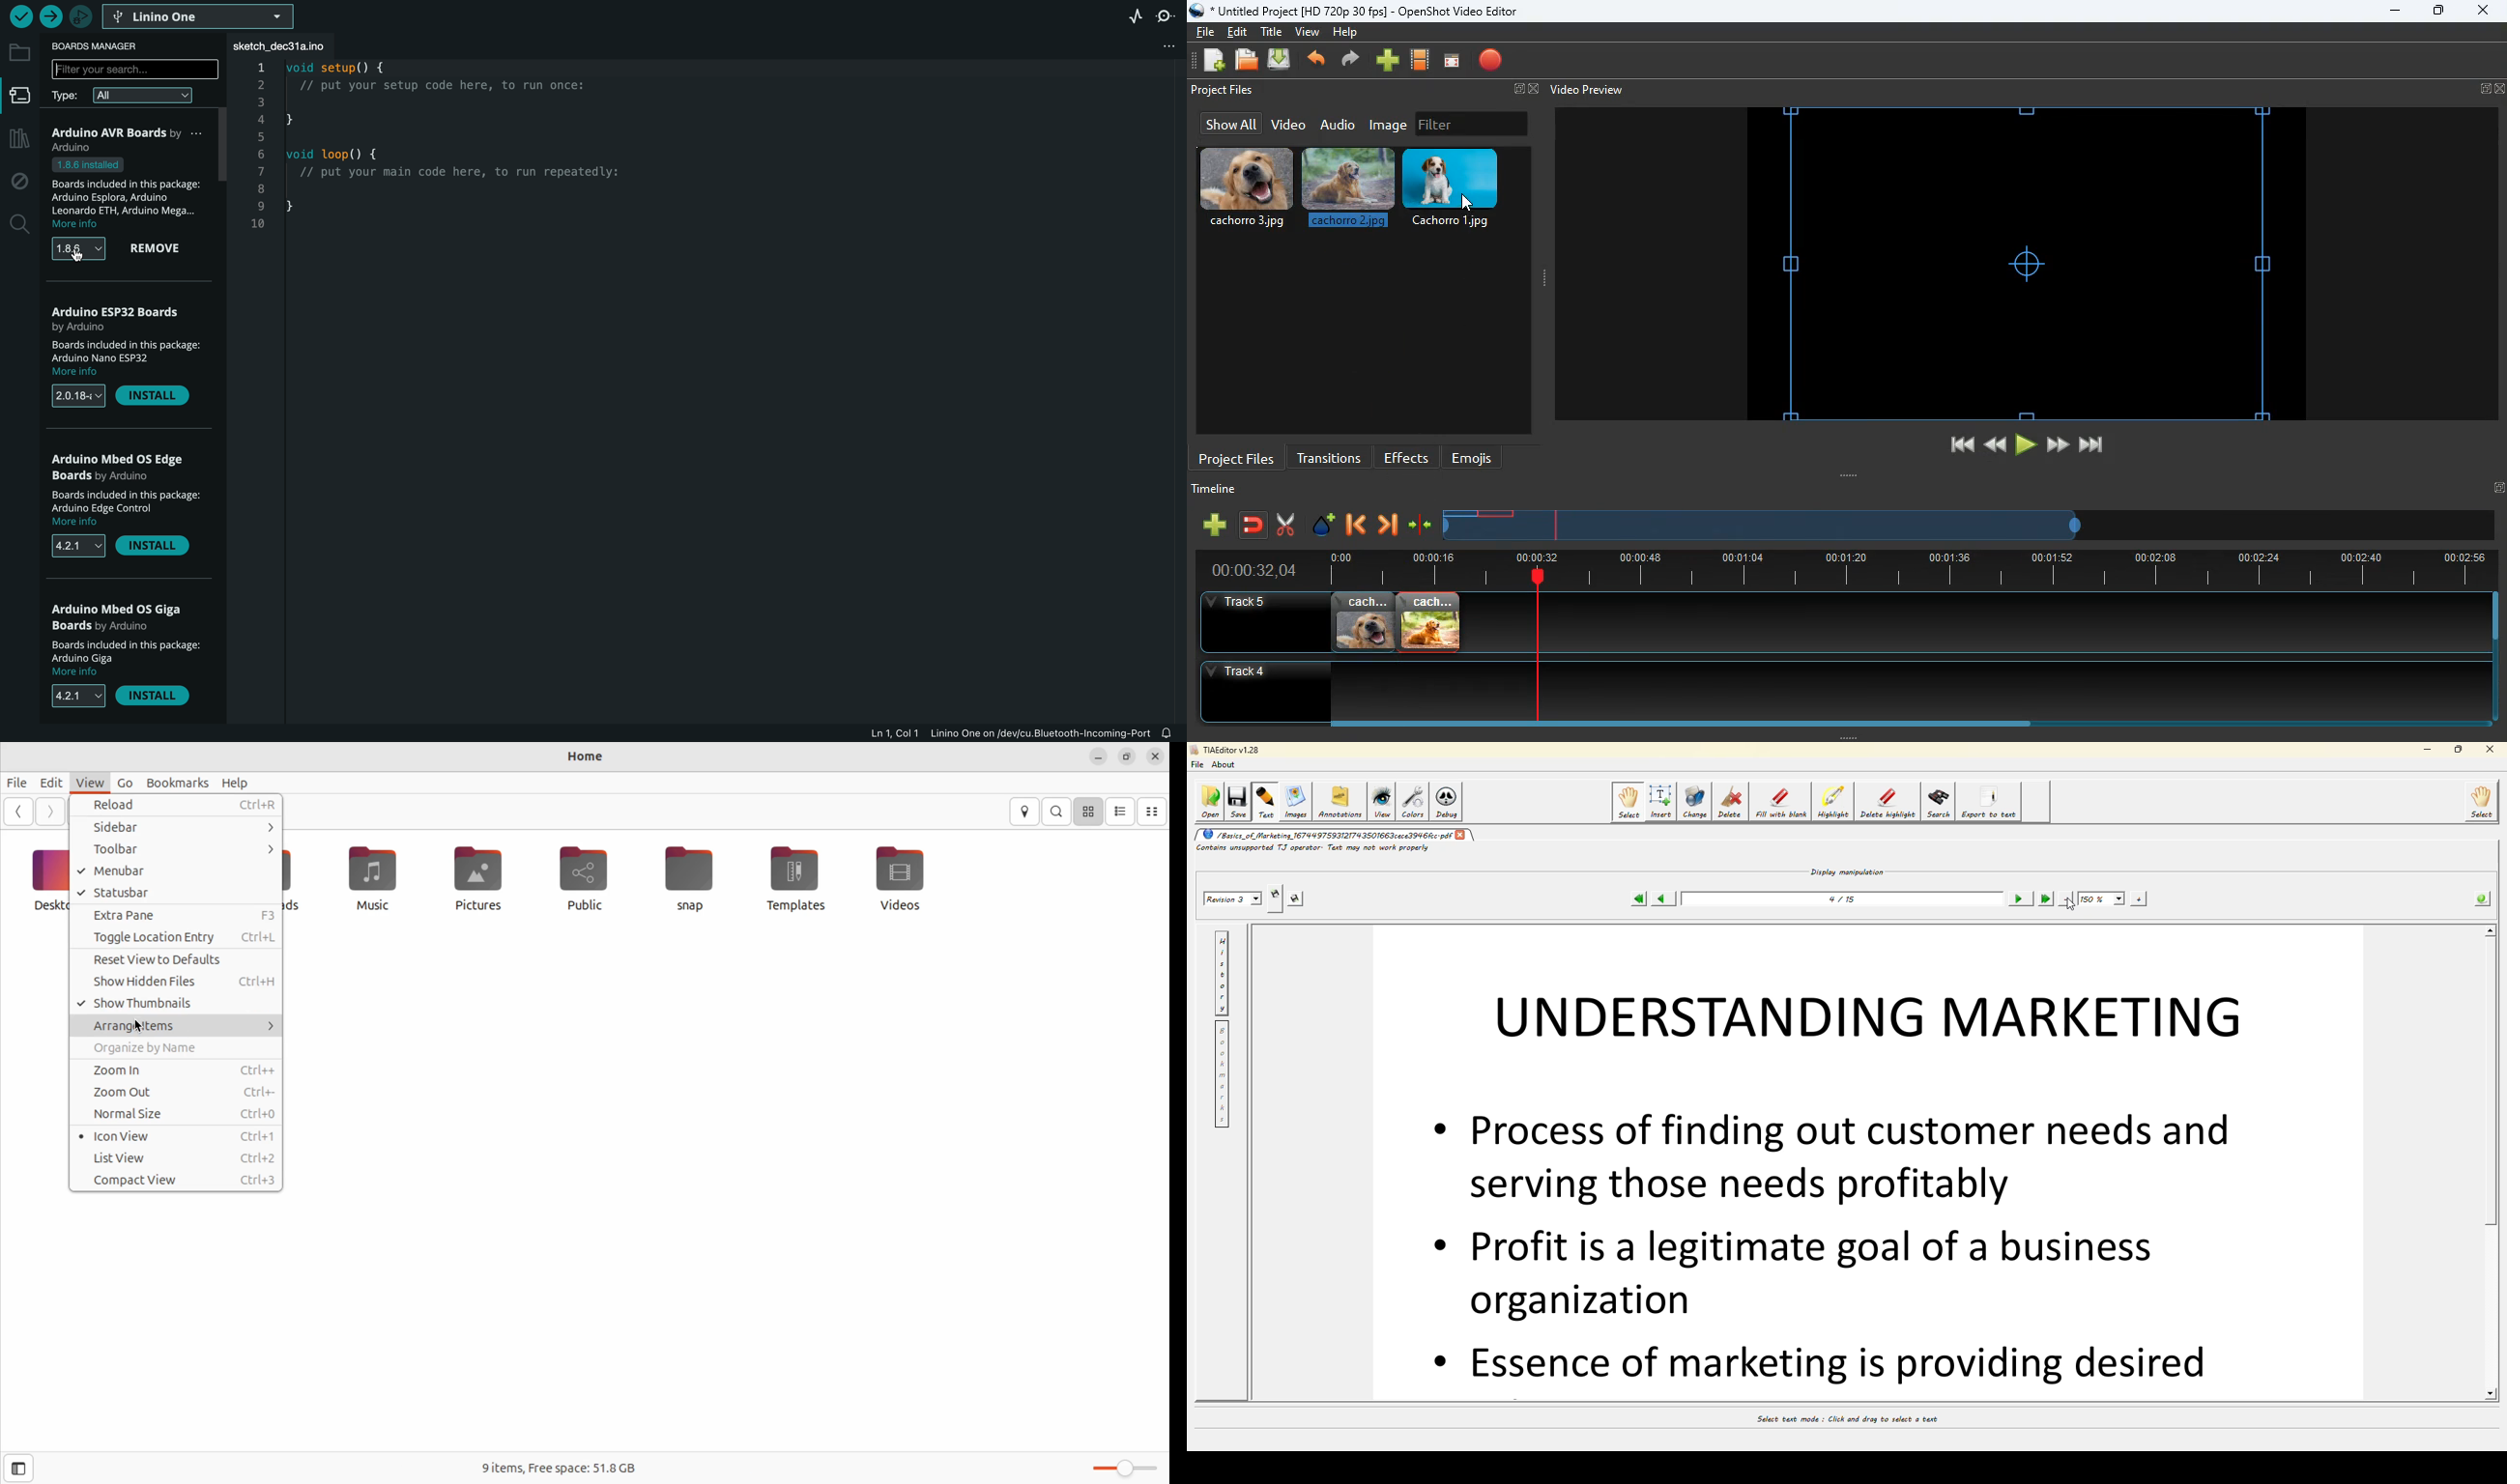  Describe the element at coordinates (80, 255) in the screenshot. I see `cursor` at that location.